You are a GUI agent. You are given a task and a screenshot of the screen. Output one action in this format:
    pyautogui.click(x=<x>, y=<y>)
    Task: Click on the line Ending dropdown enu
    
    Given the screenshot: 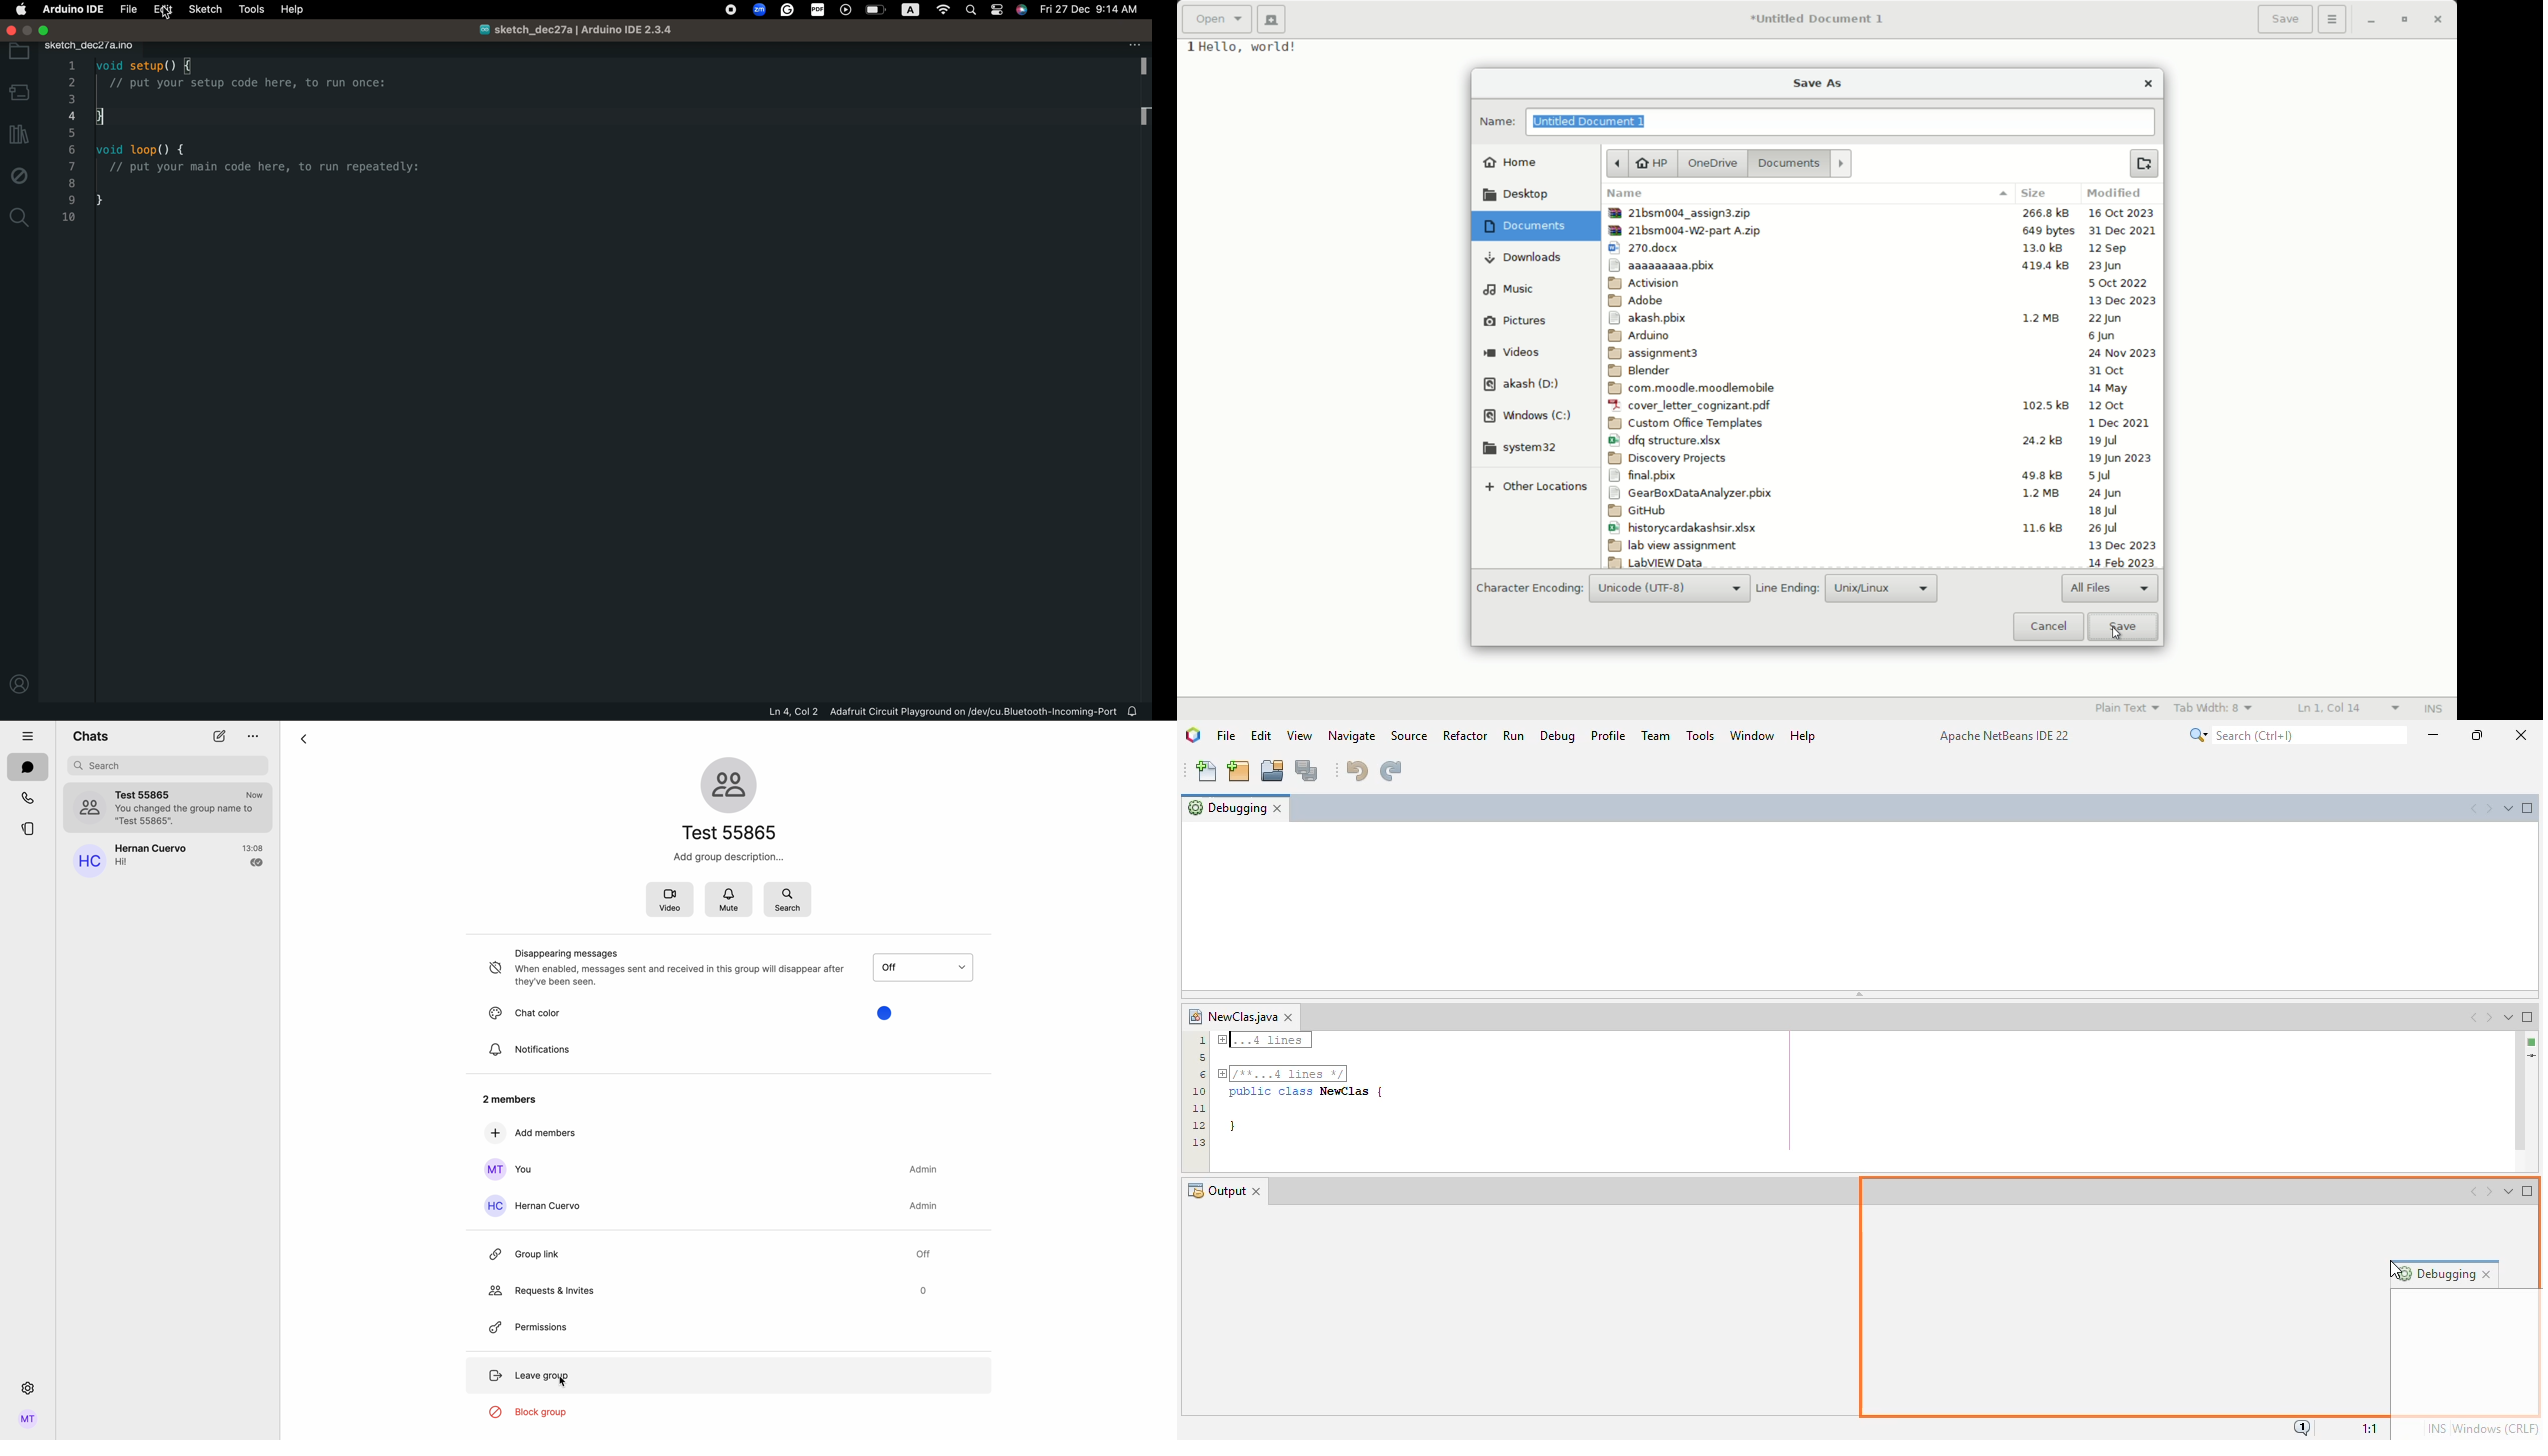 What is the action you would take?
    pyautogui.click(x=1879, y=587)
    